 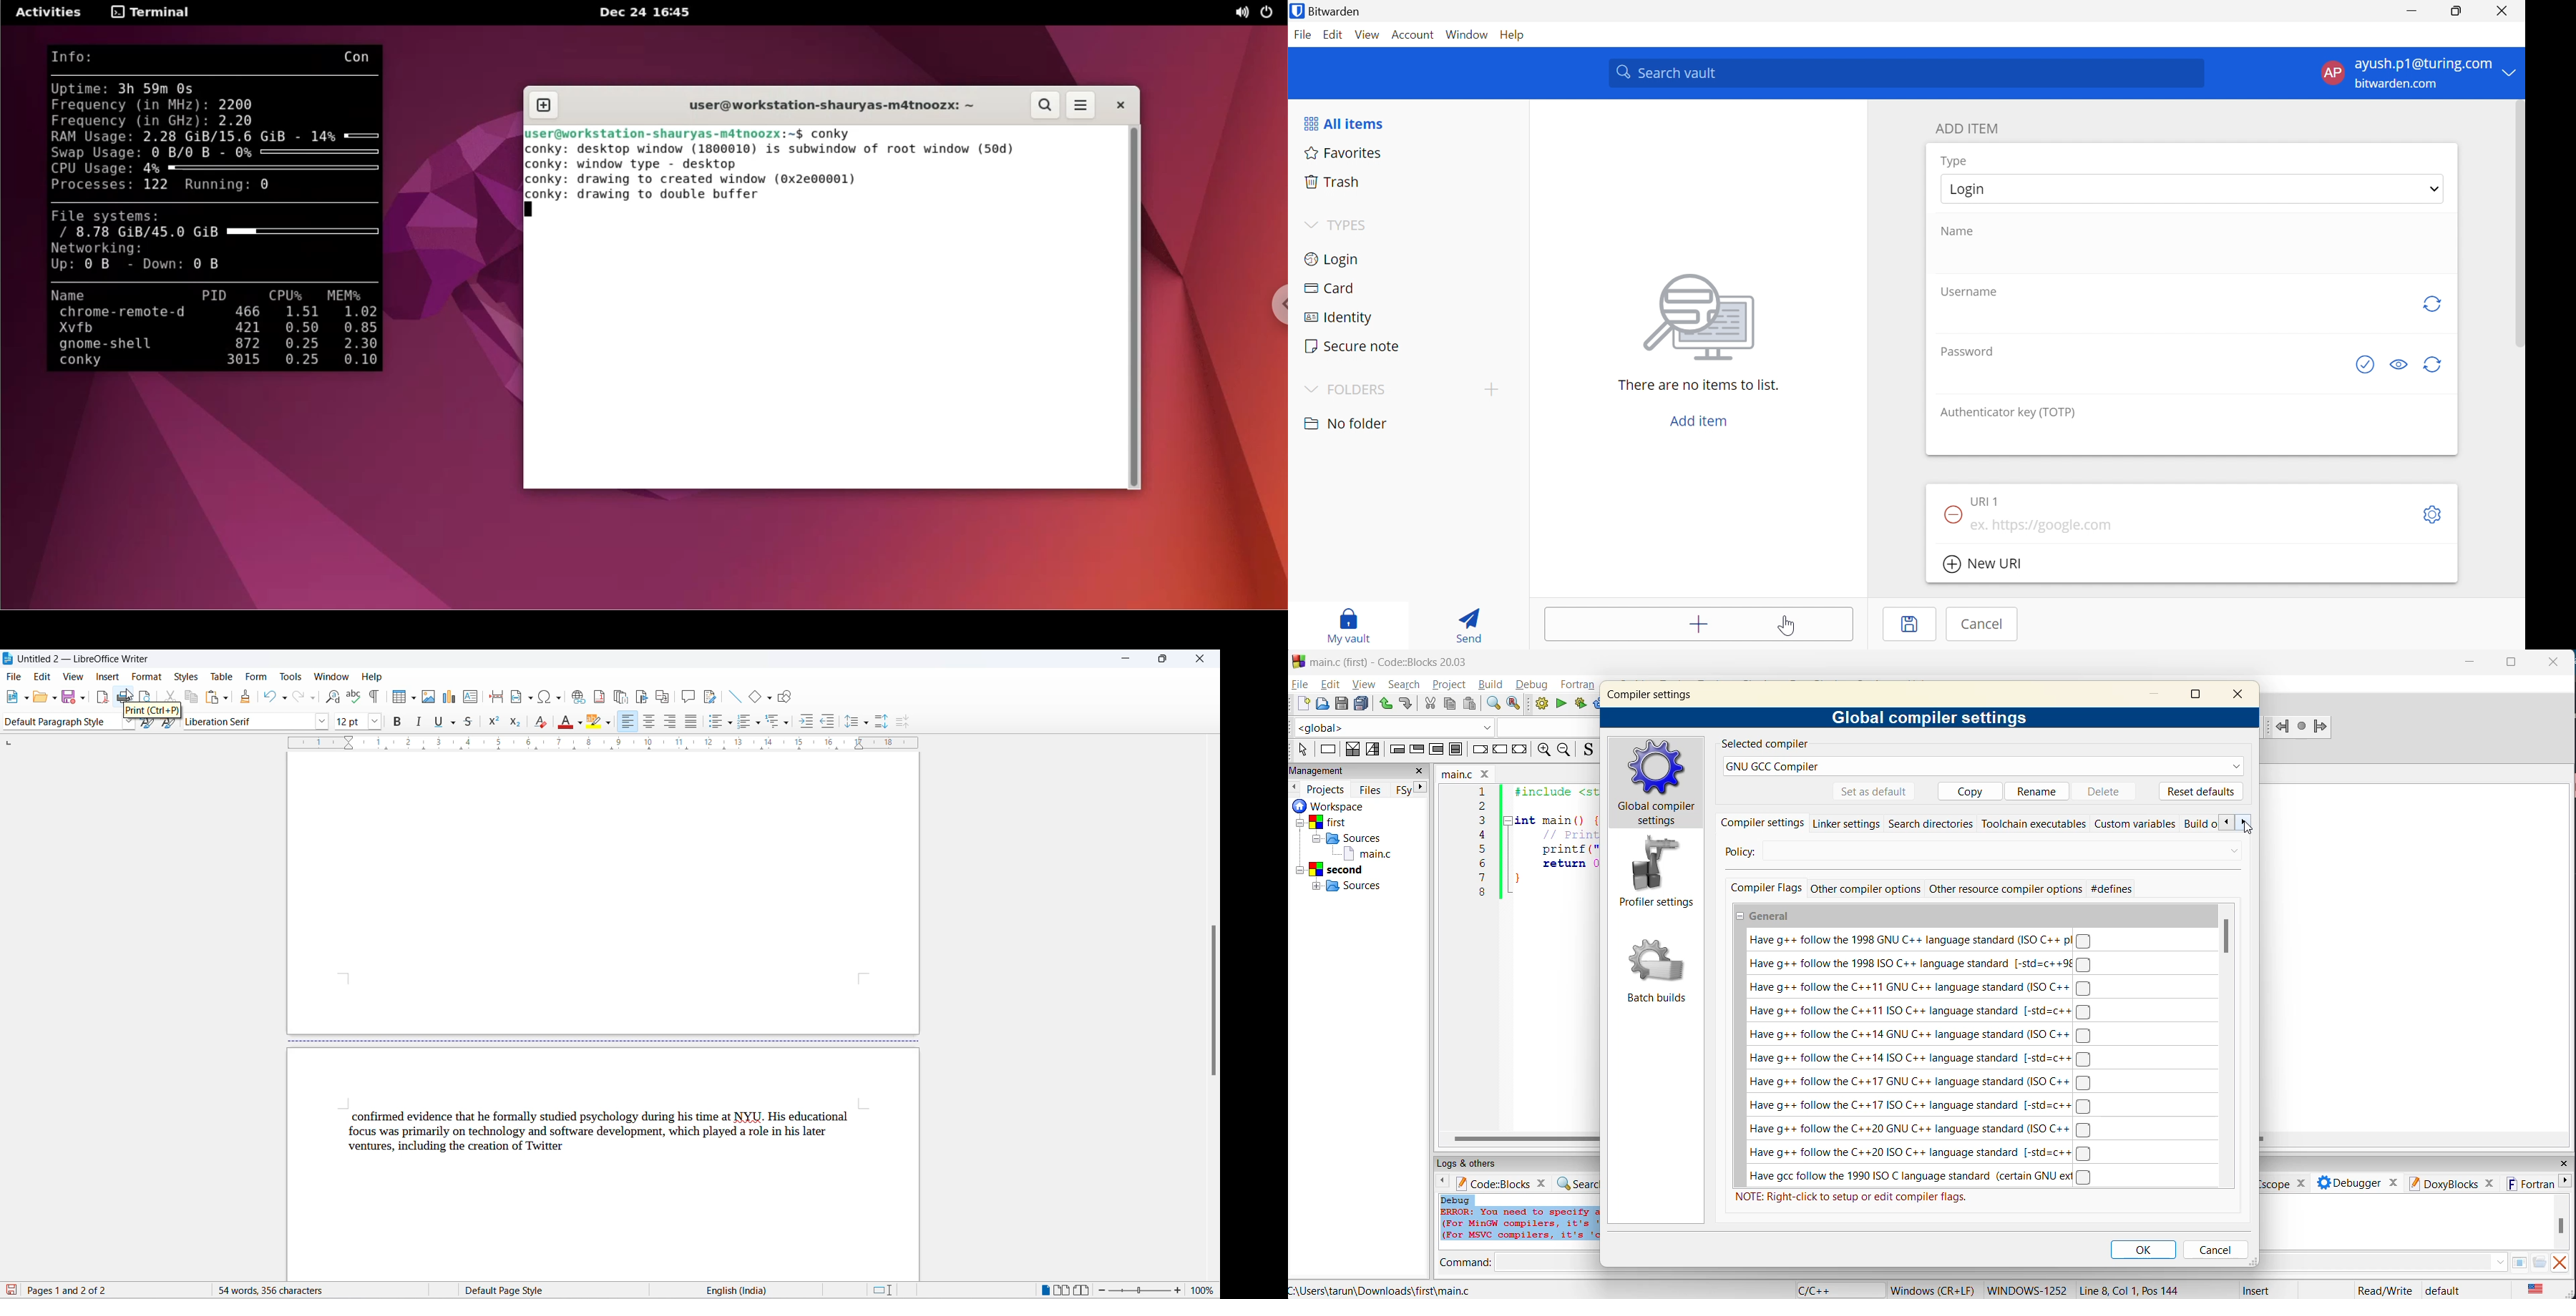 I want to click on projects, so click(x=1326, y=789).